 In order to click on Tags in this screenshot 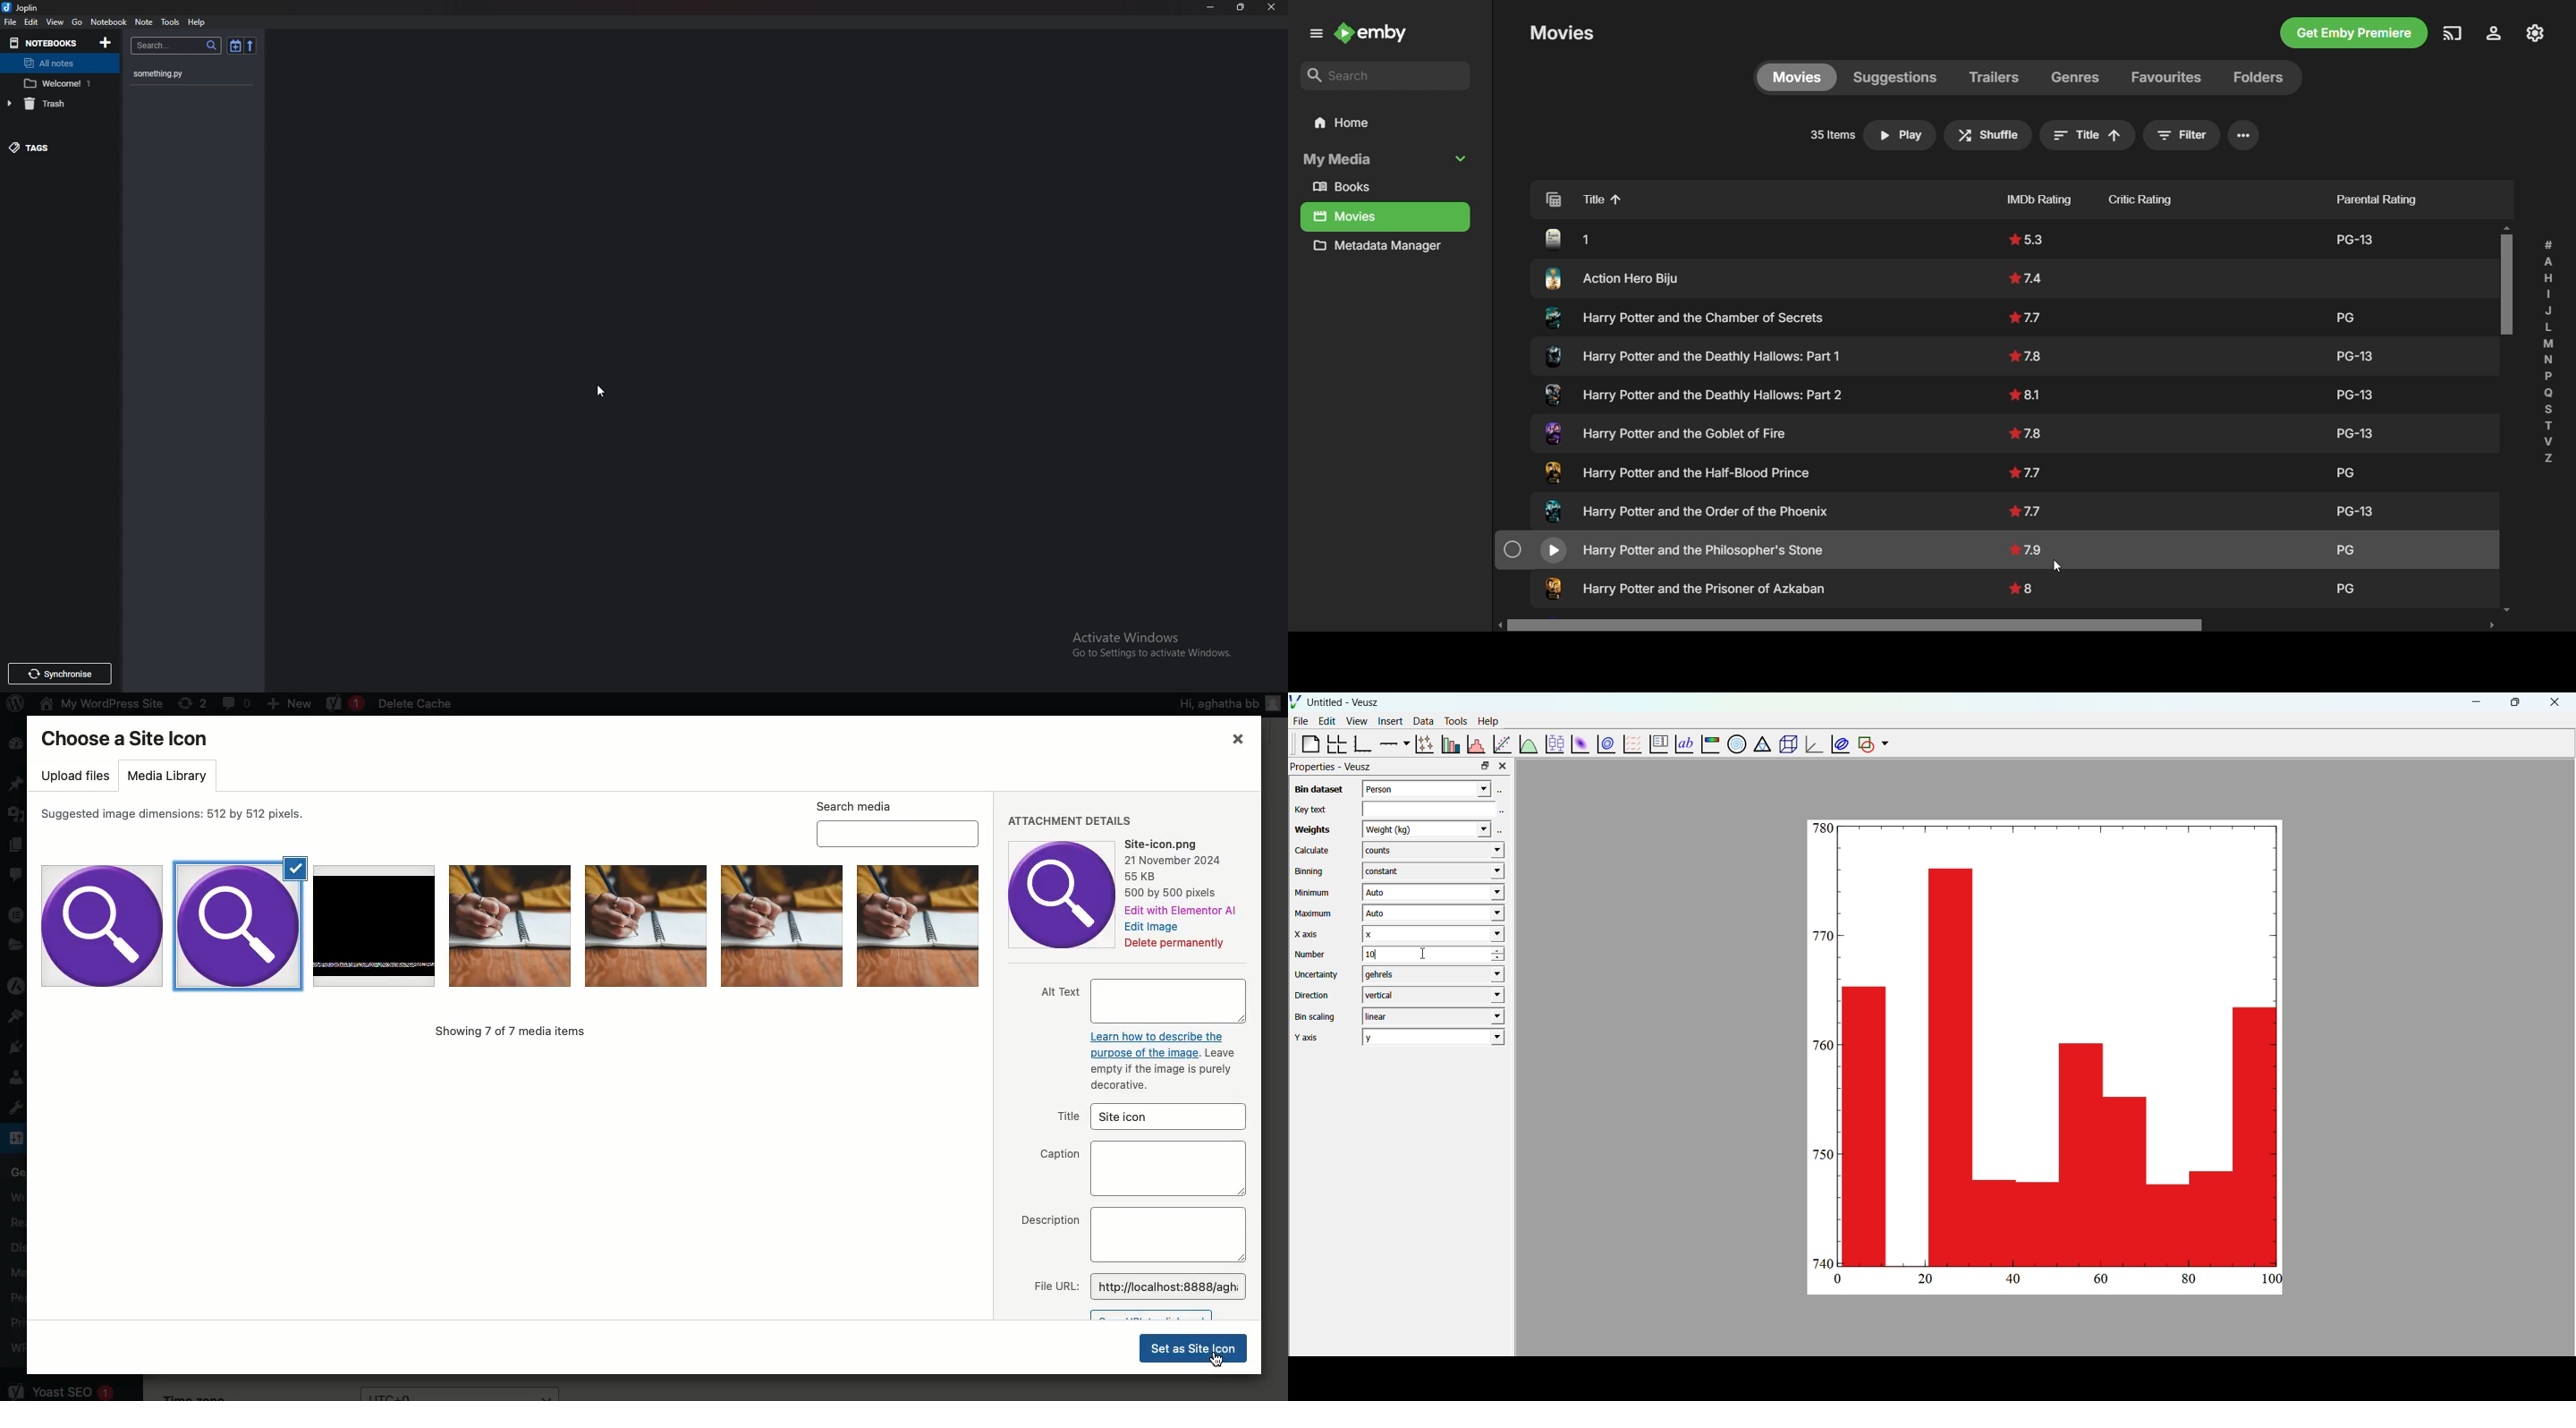, I will do `click(49, 148)`.